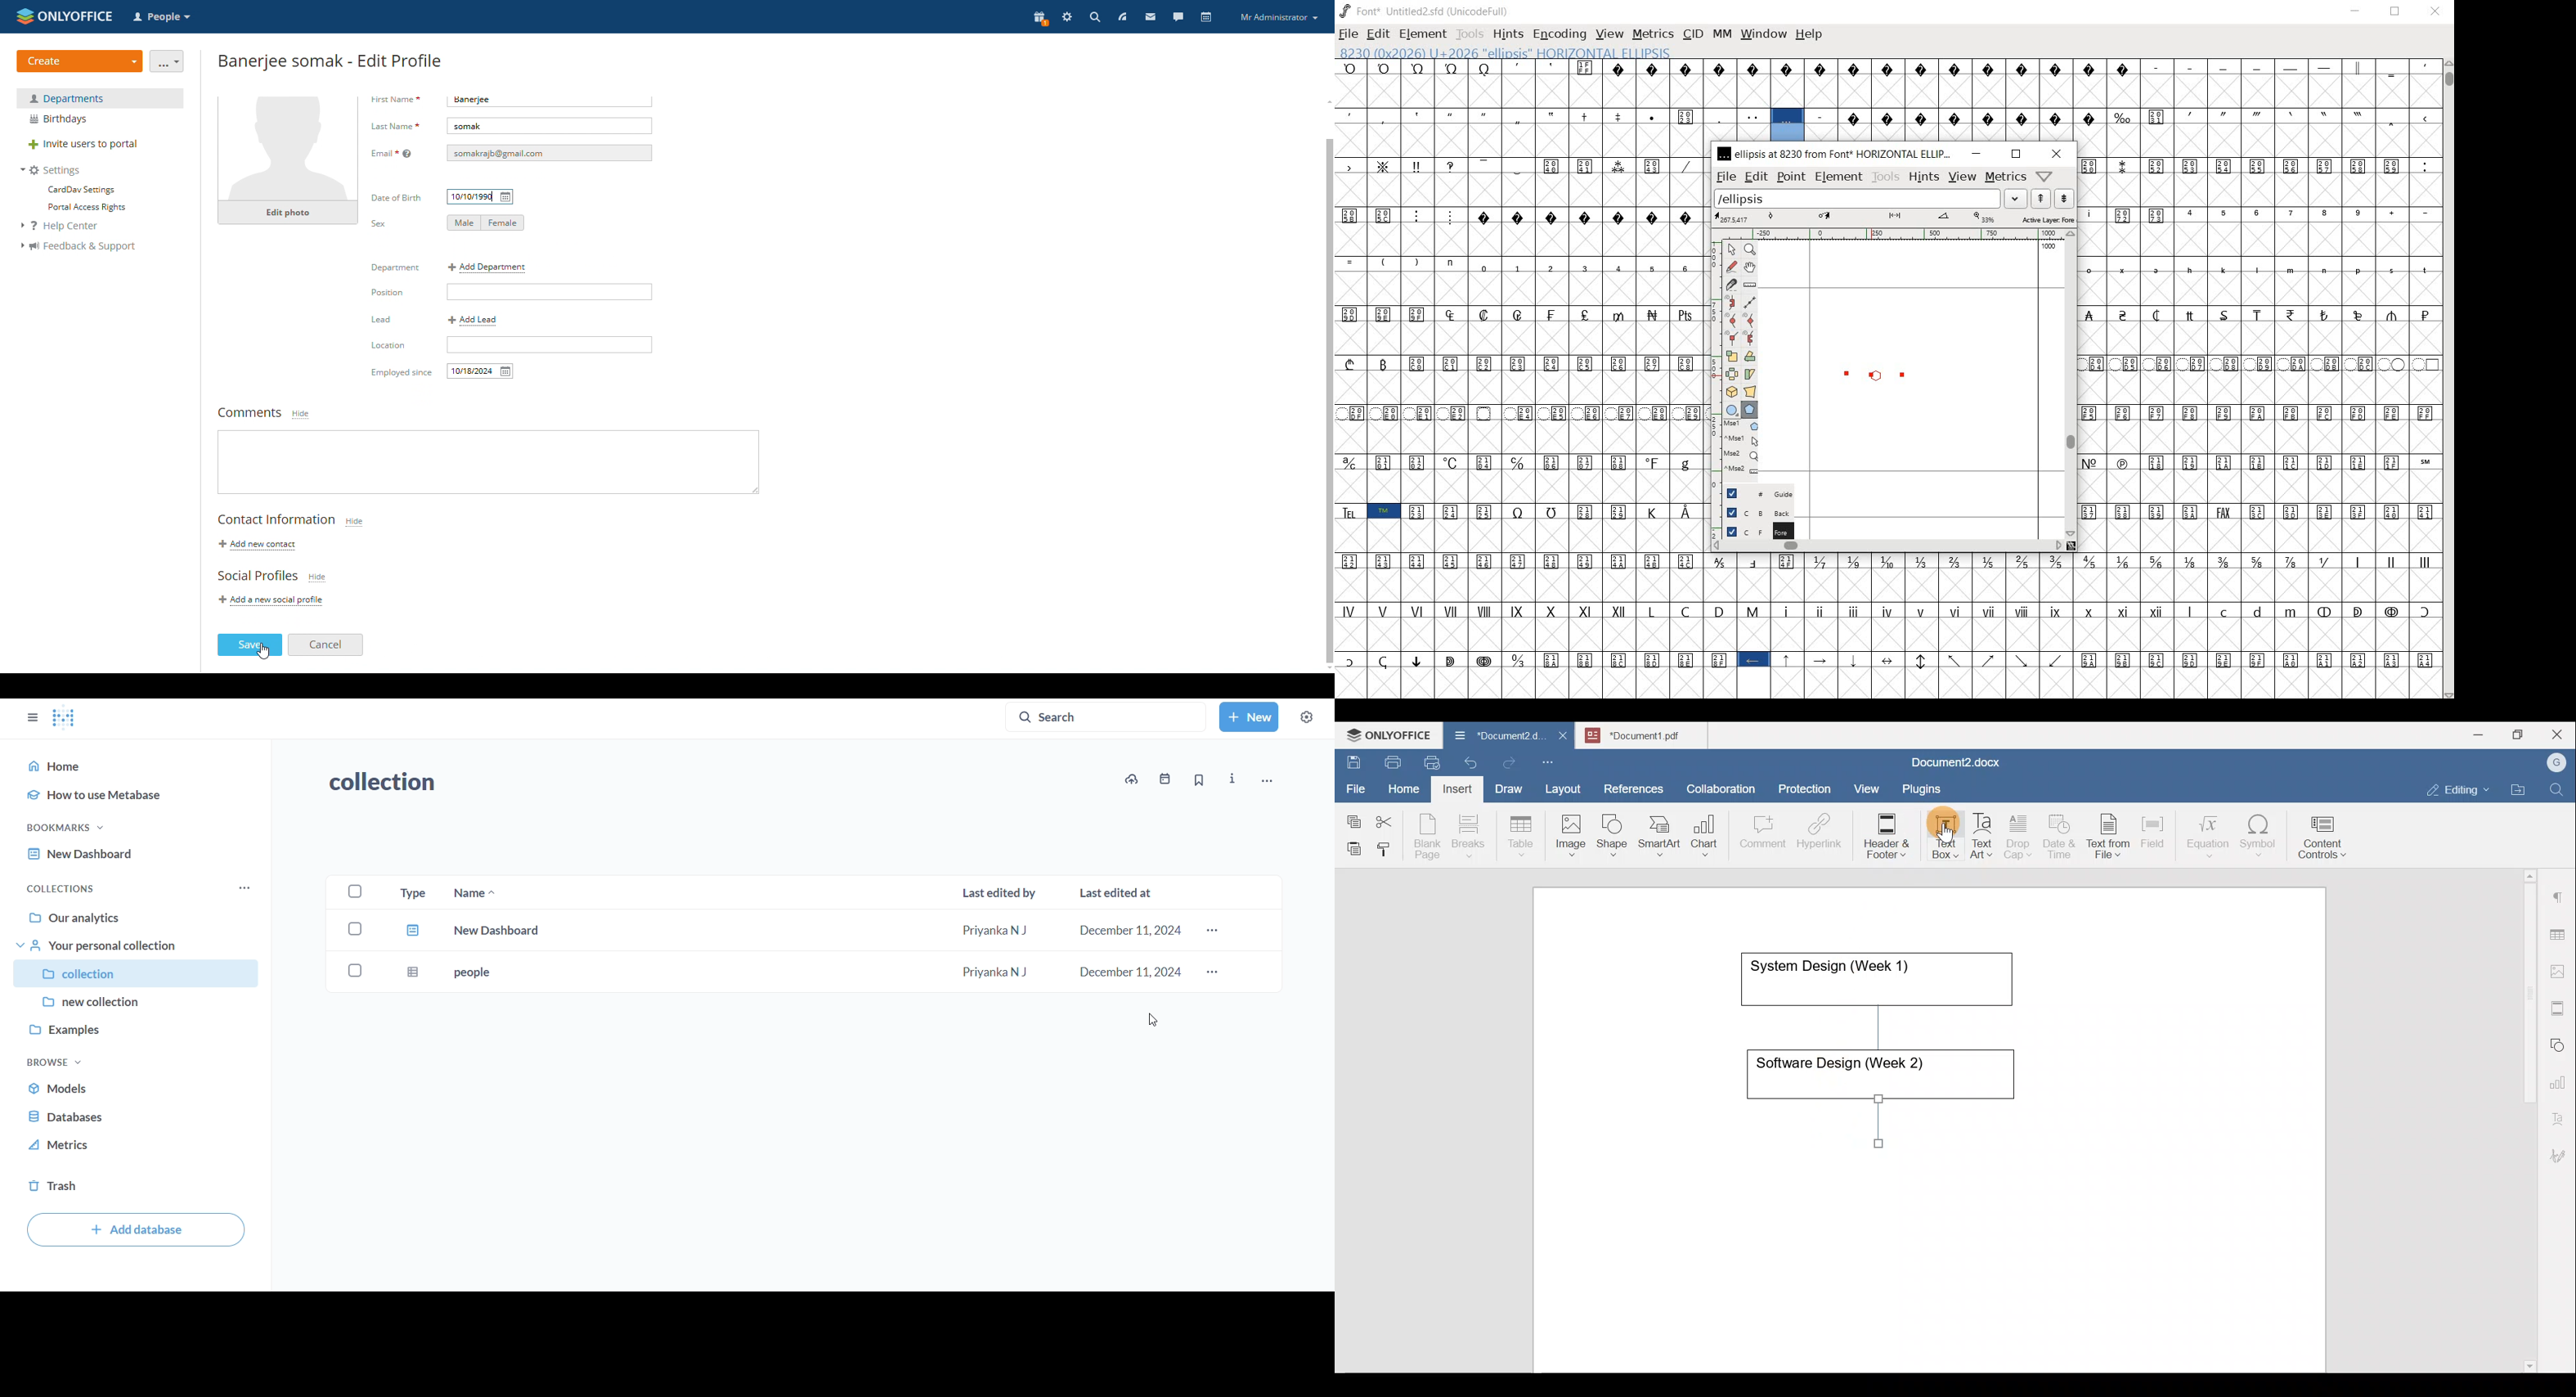  What do you see at coordinates (1719, 782) in the screenshot?
I see `Collaboration` at bounding box center [1719, 782].